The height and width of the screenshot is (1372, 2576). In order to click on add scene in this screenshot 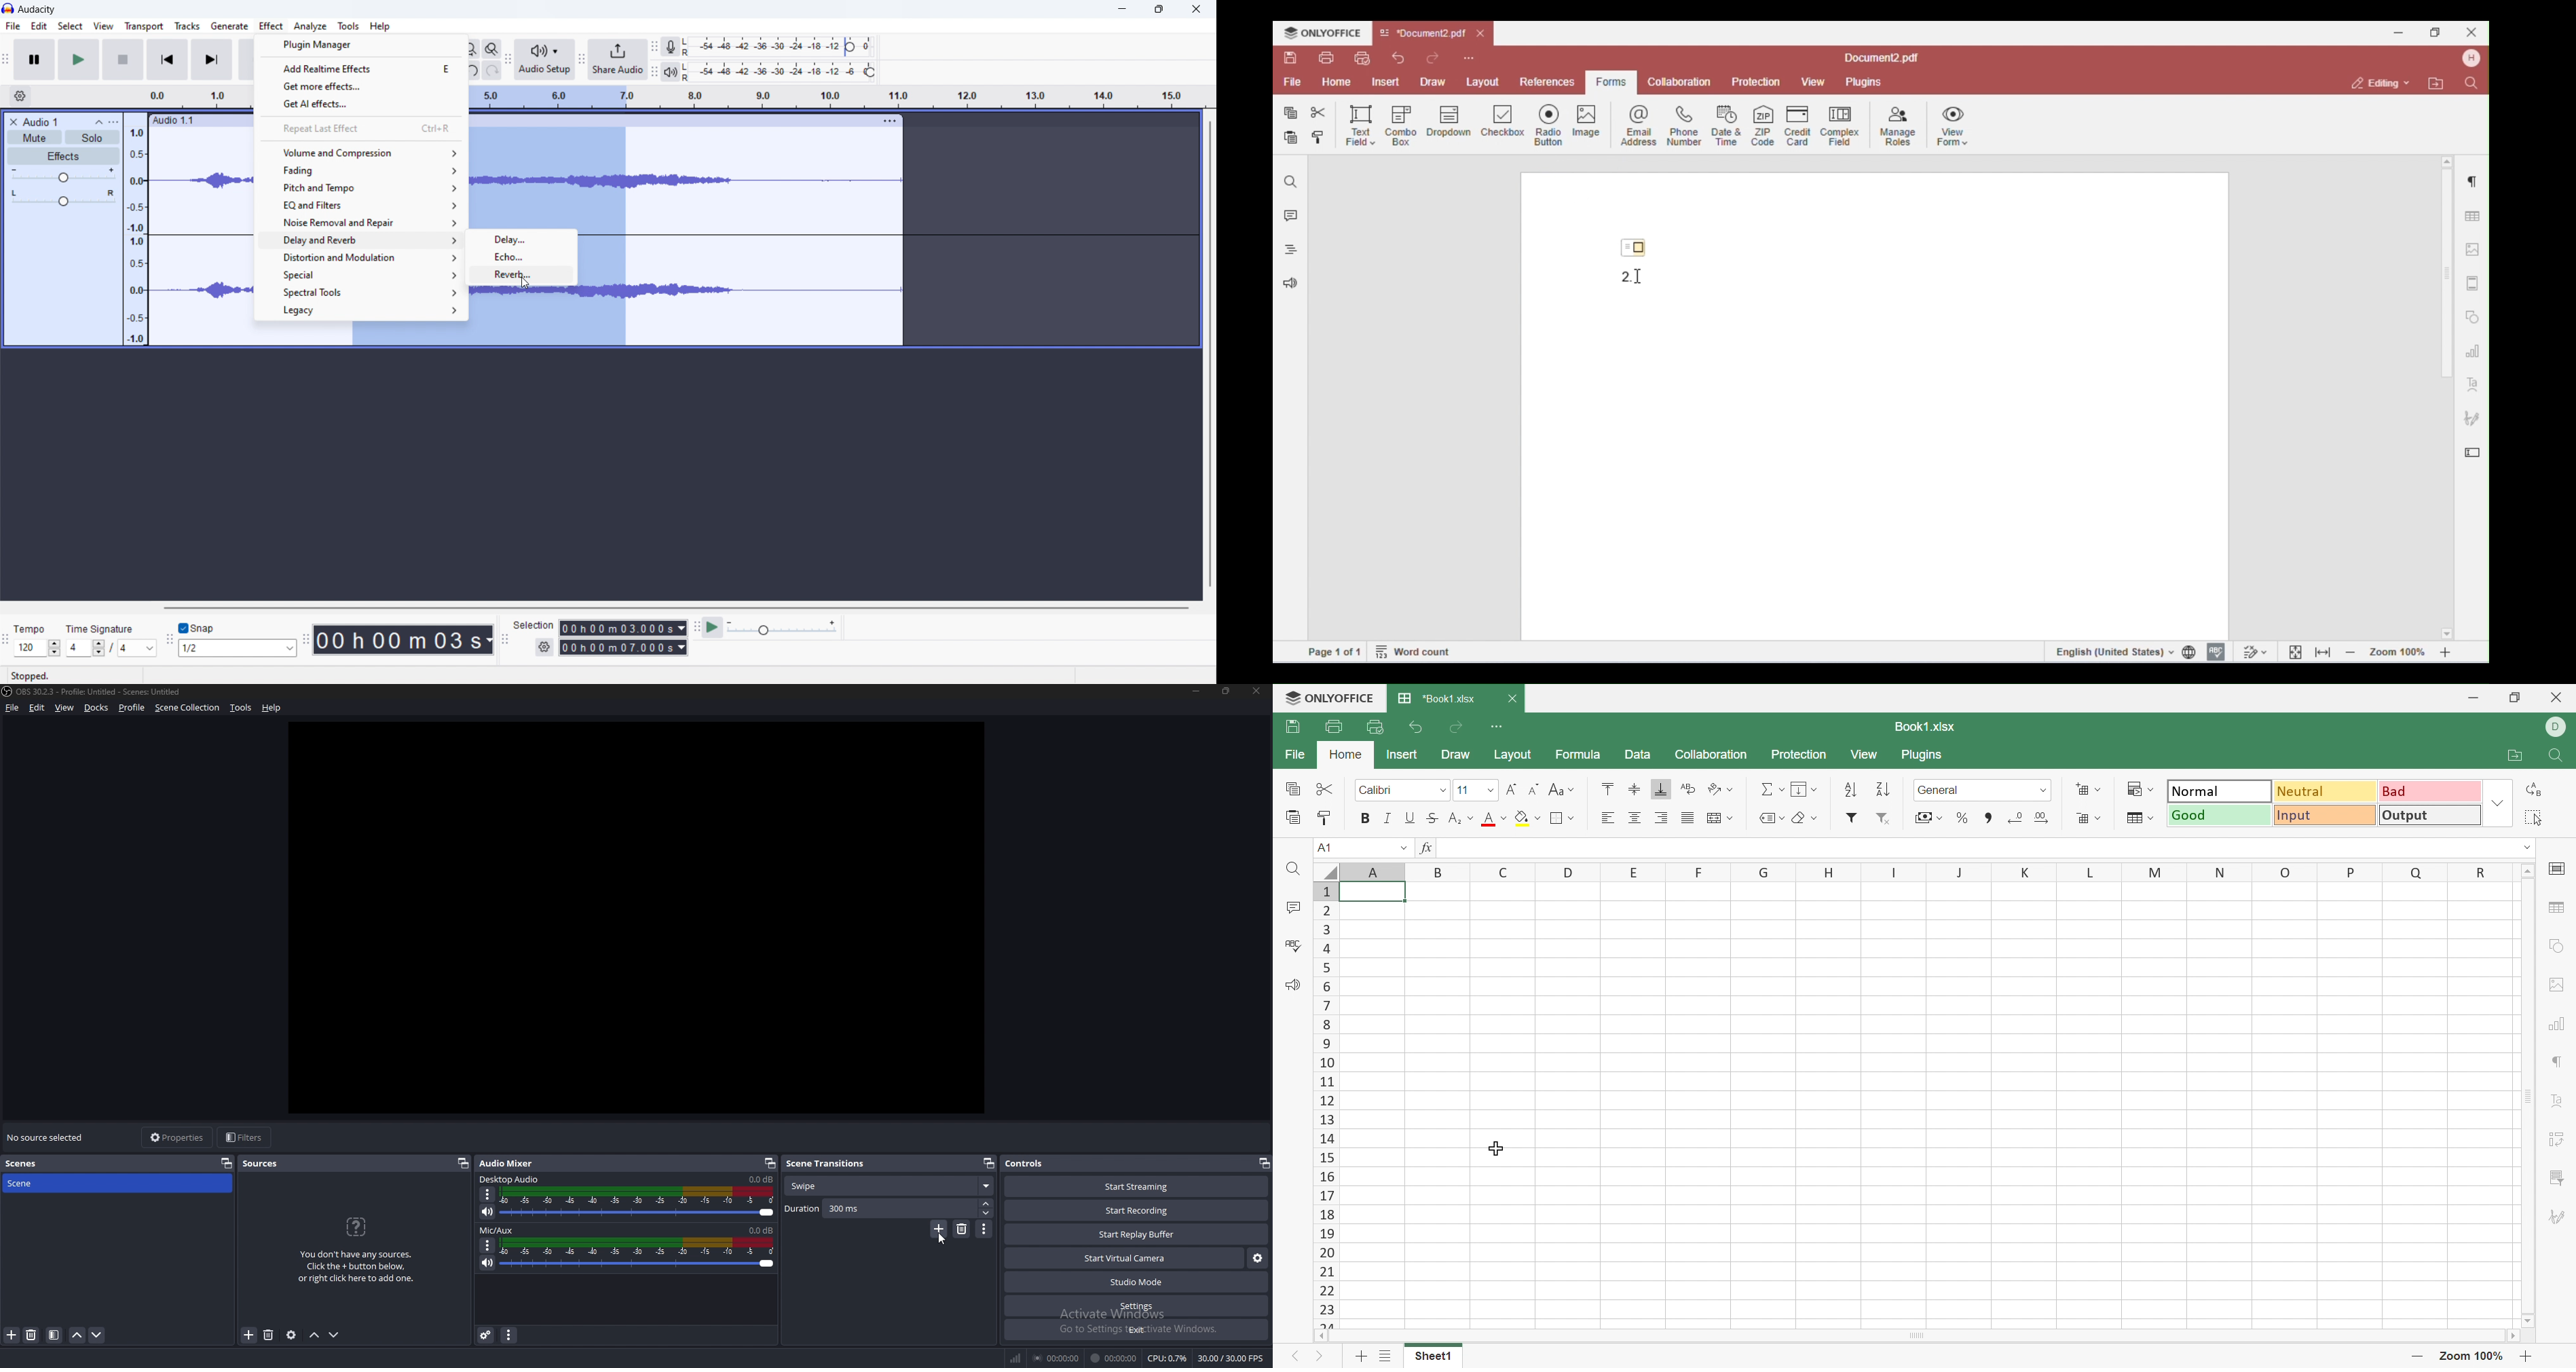, I will do `click(11, 1335)`.